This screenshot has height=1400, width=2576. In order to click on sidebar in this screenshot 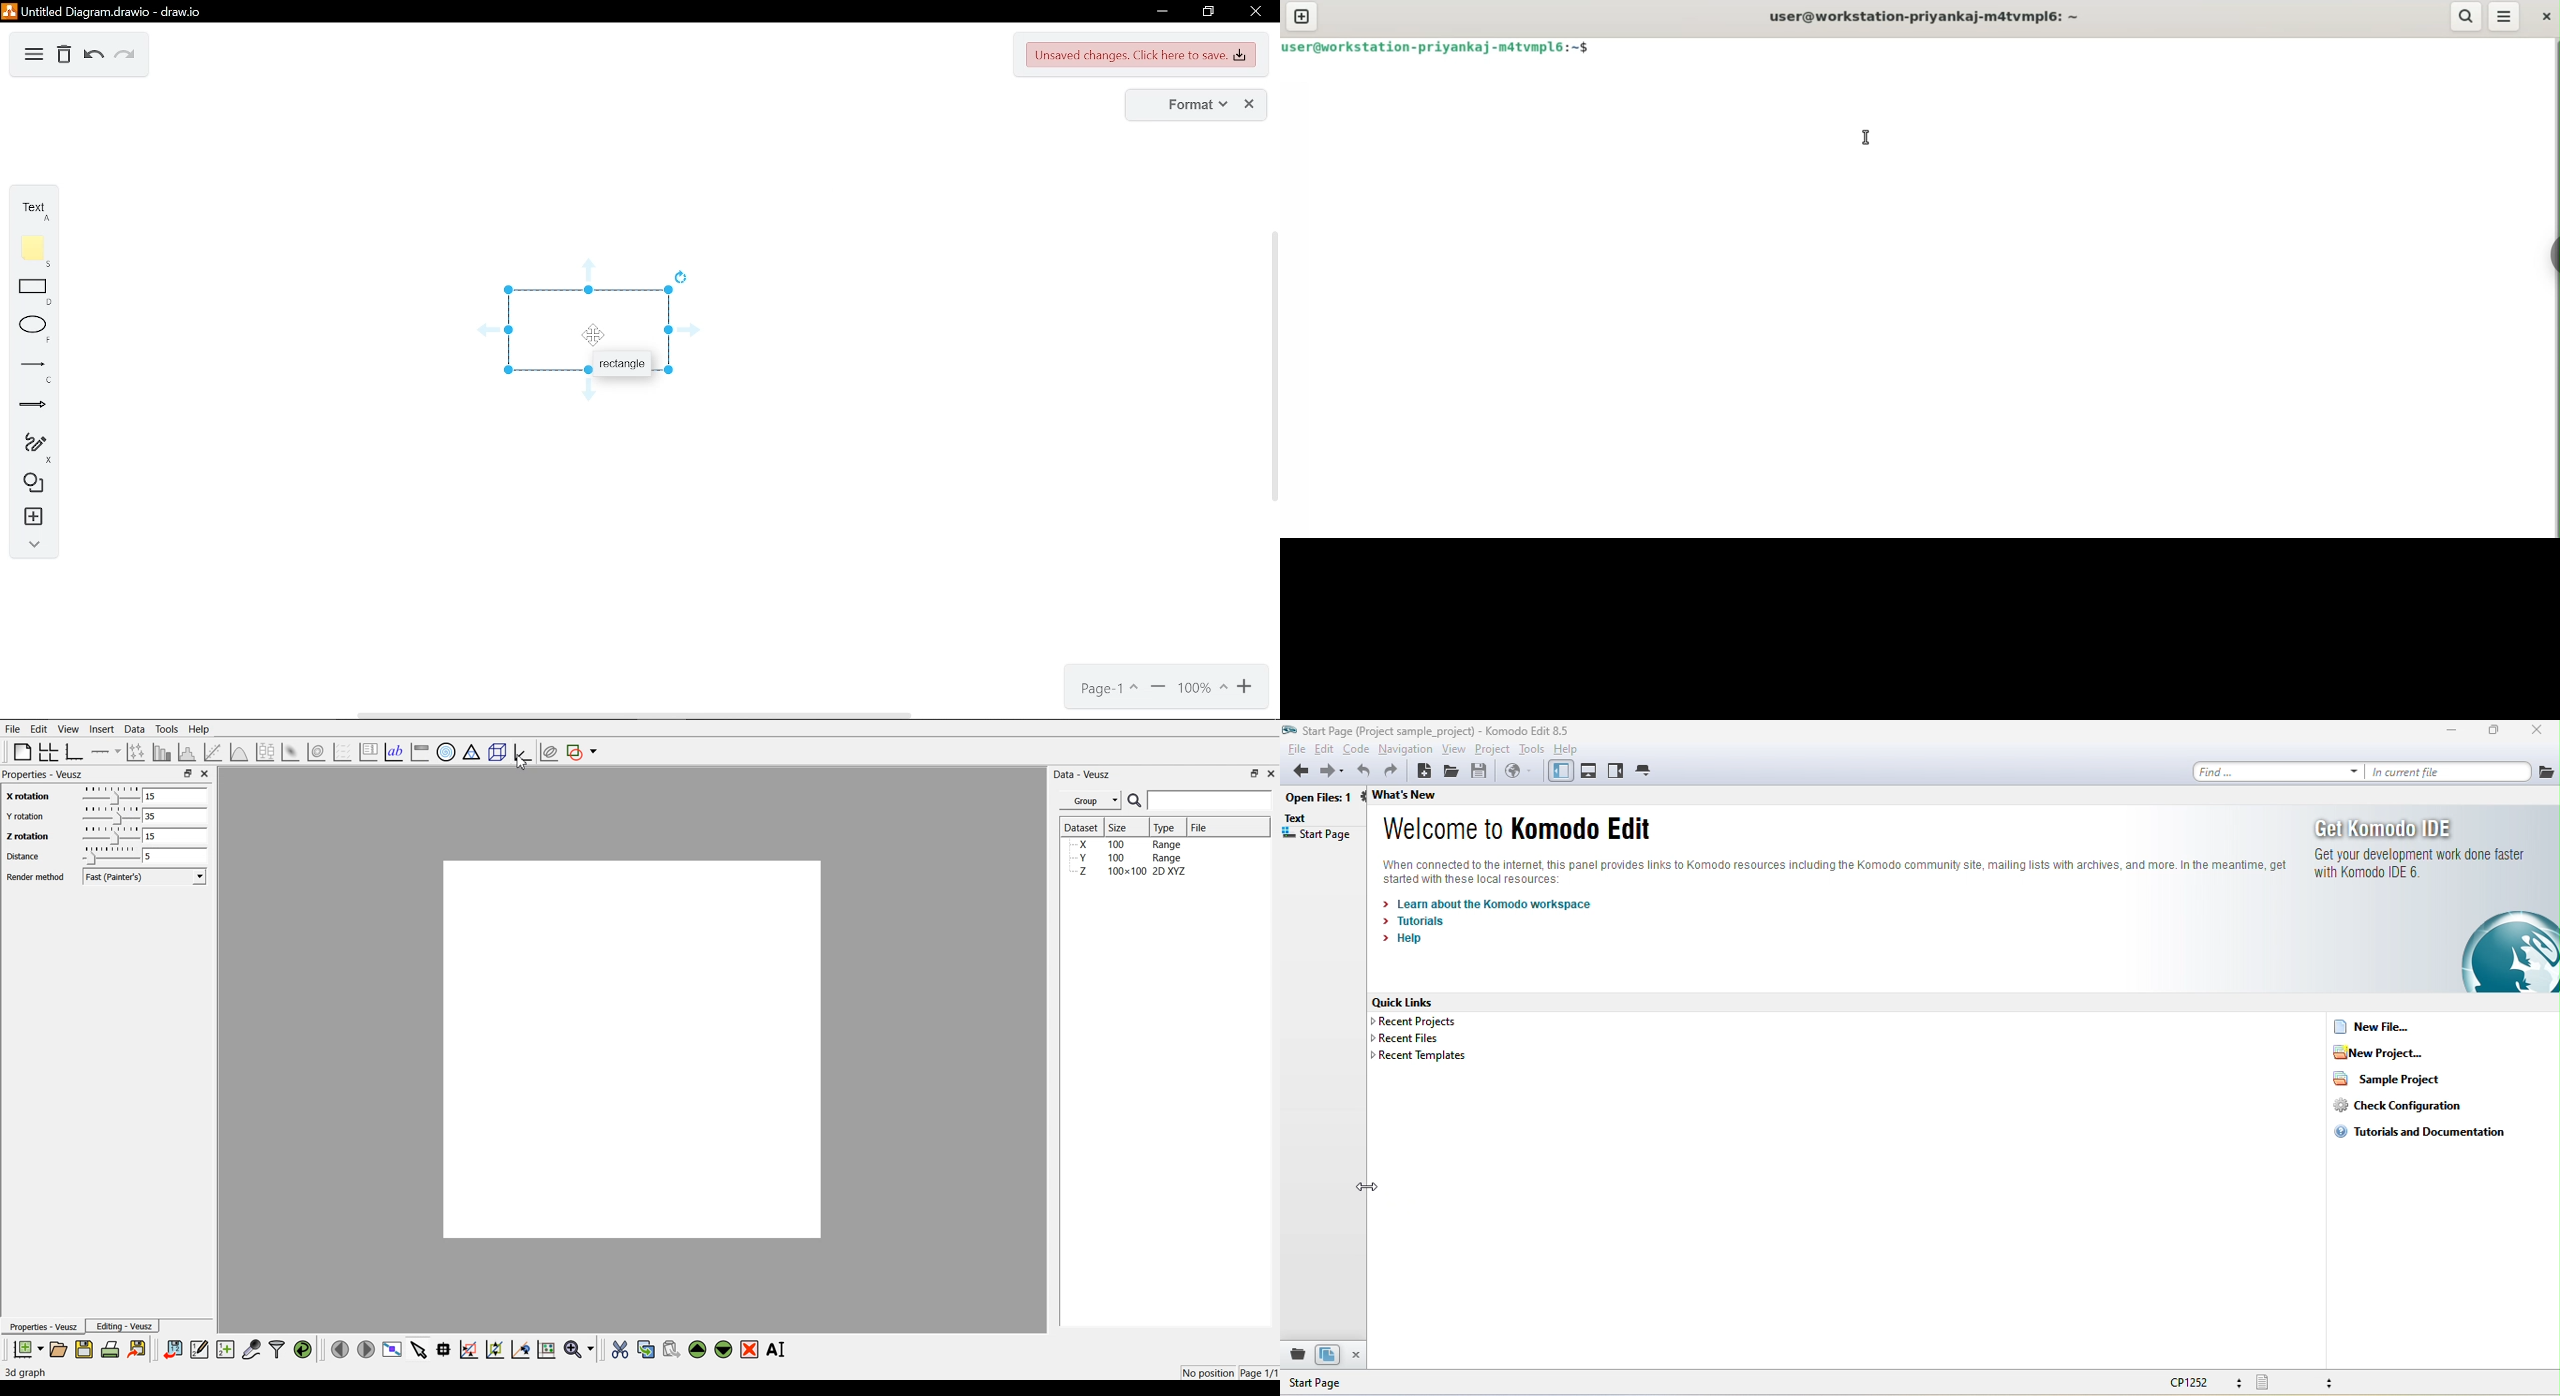, I will do `click(2551, 255)`.